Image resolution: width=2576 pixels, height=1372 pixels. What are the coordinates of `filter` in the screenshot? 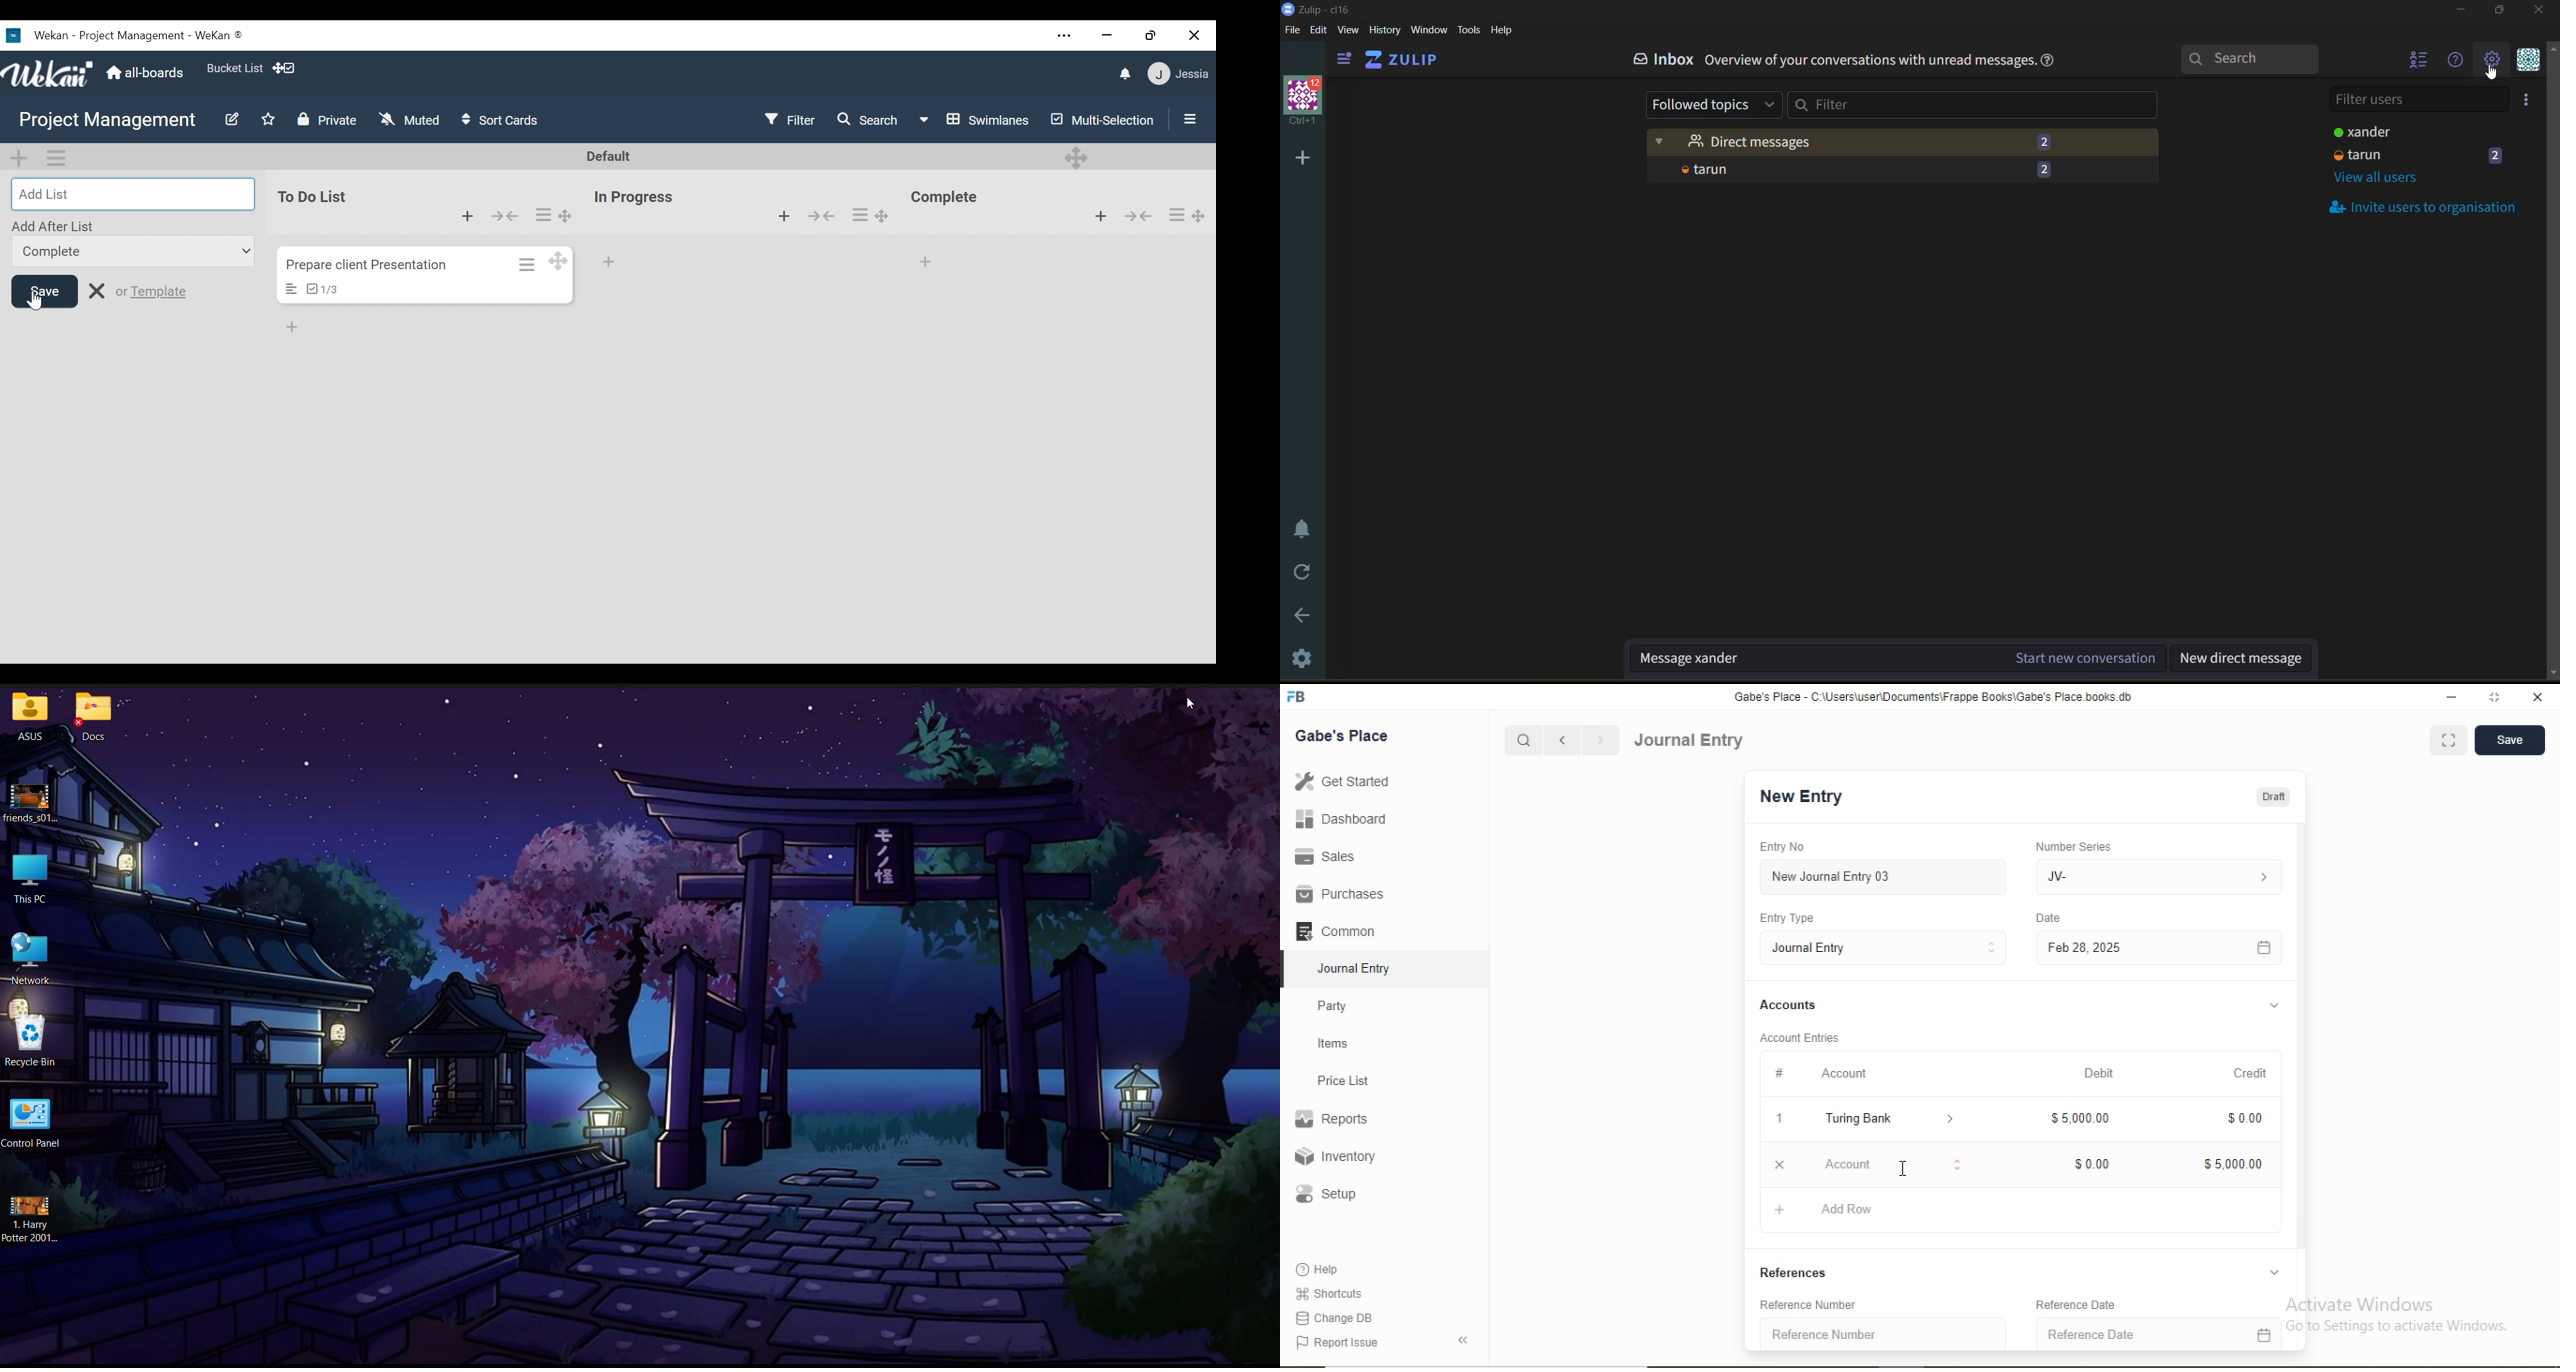 It's located at (1975, 105).